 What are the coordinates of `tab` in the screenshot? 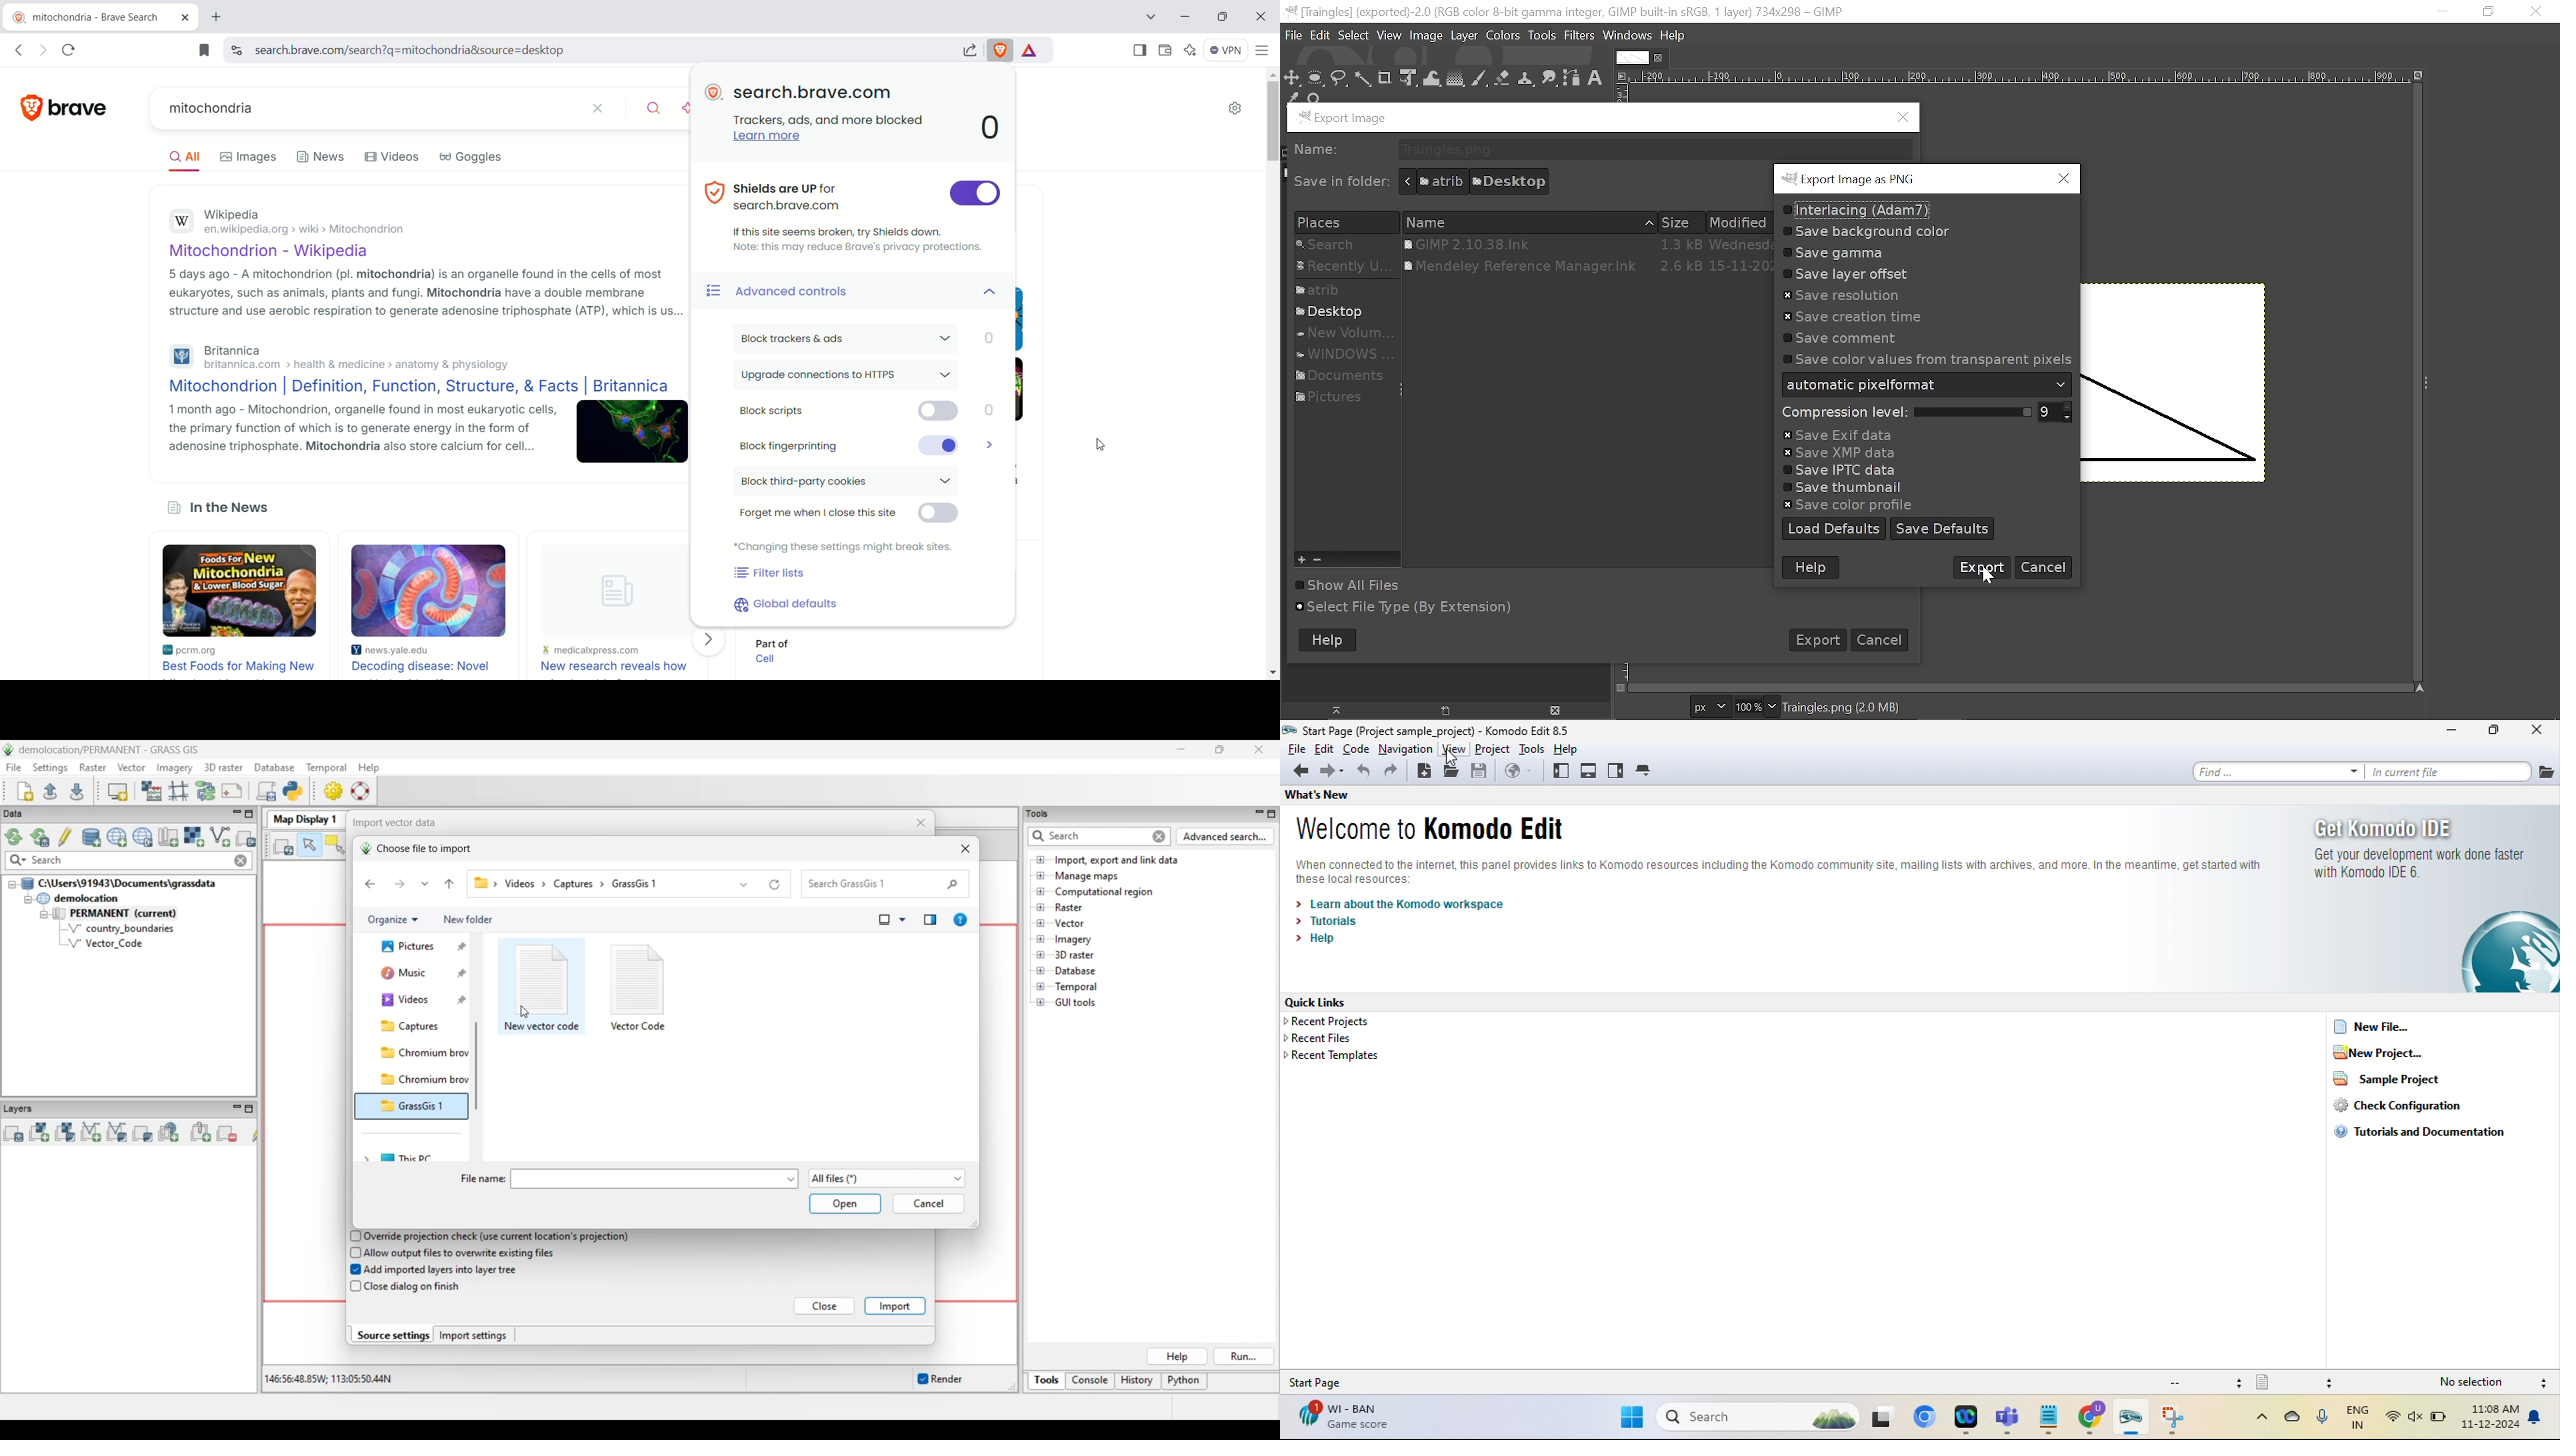 It's located at (1645, 771).